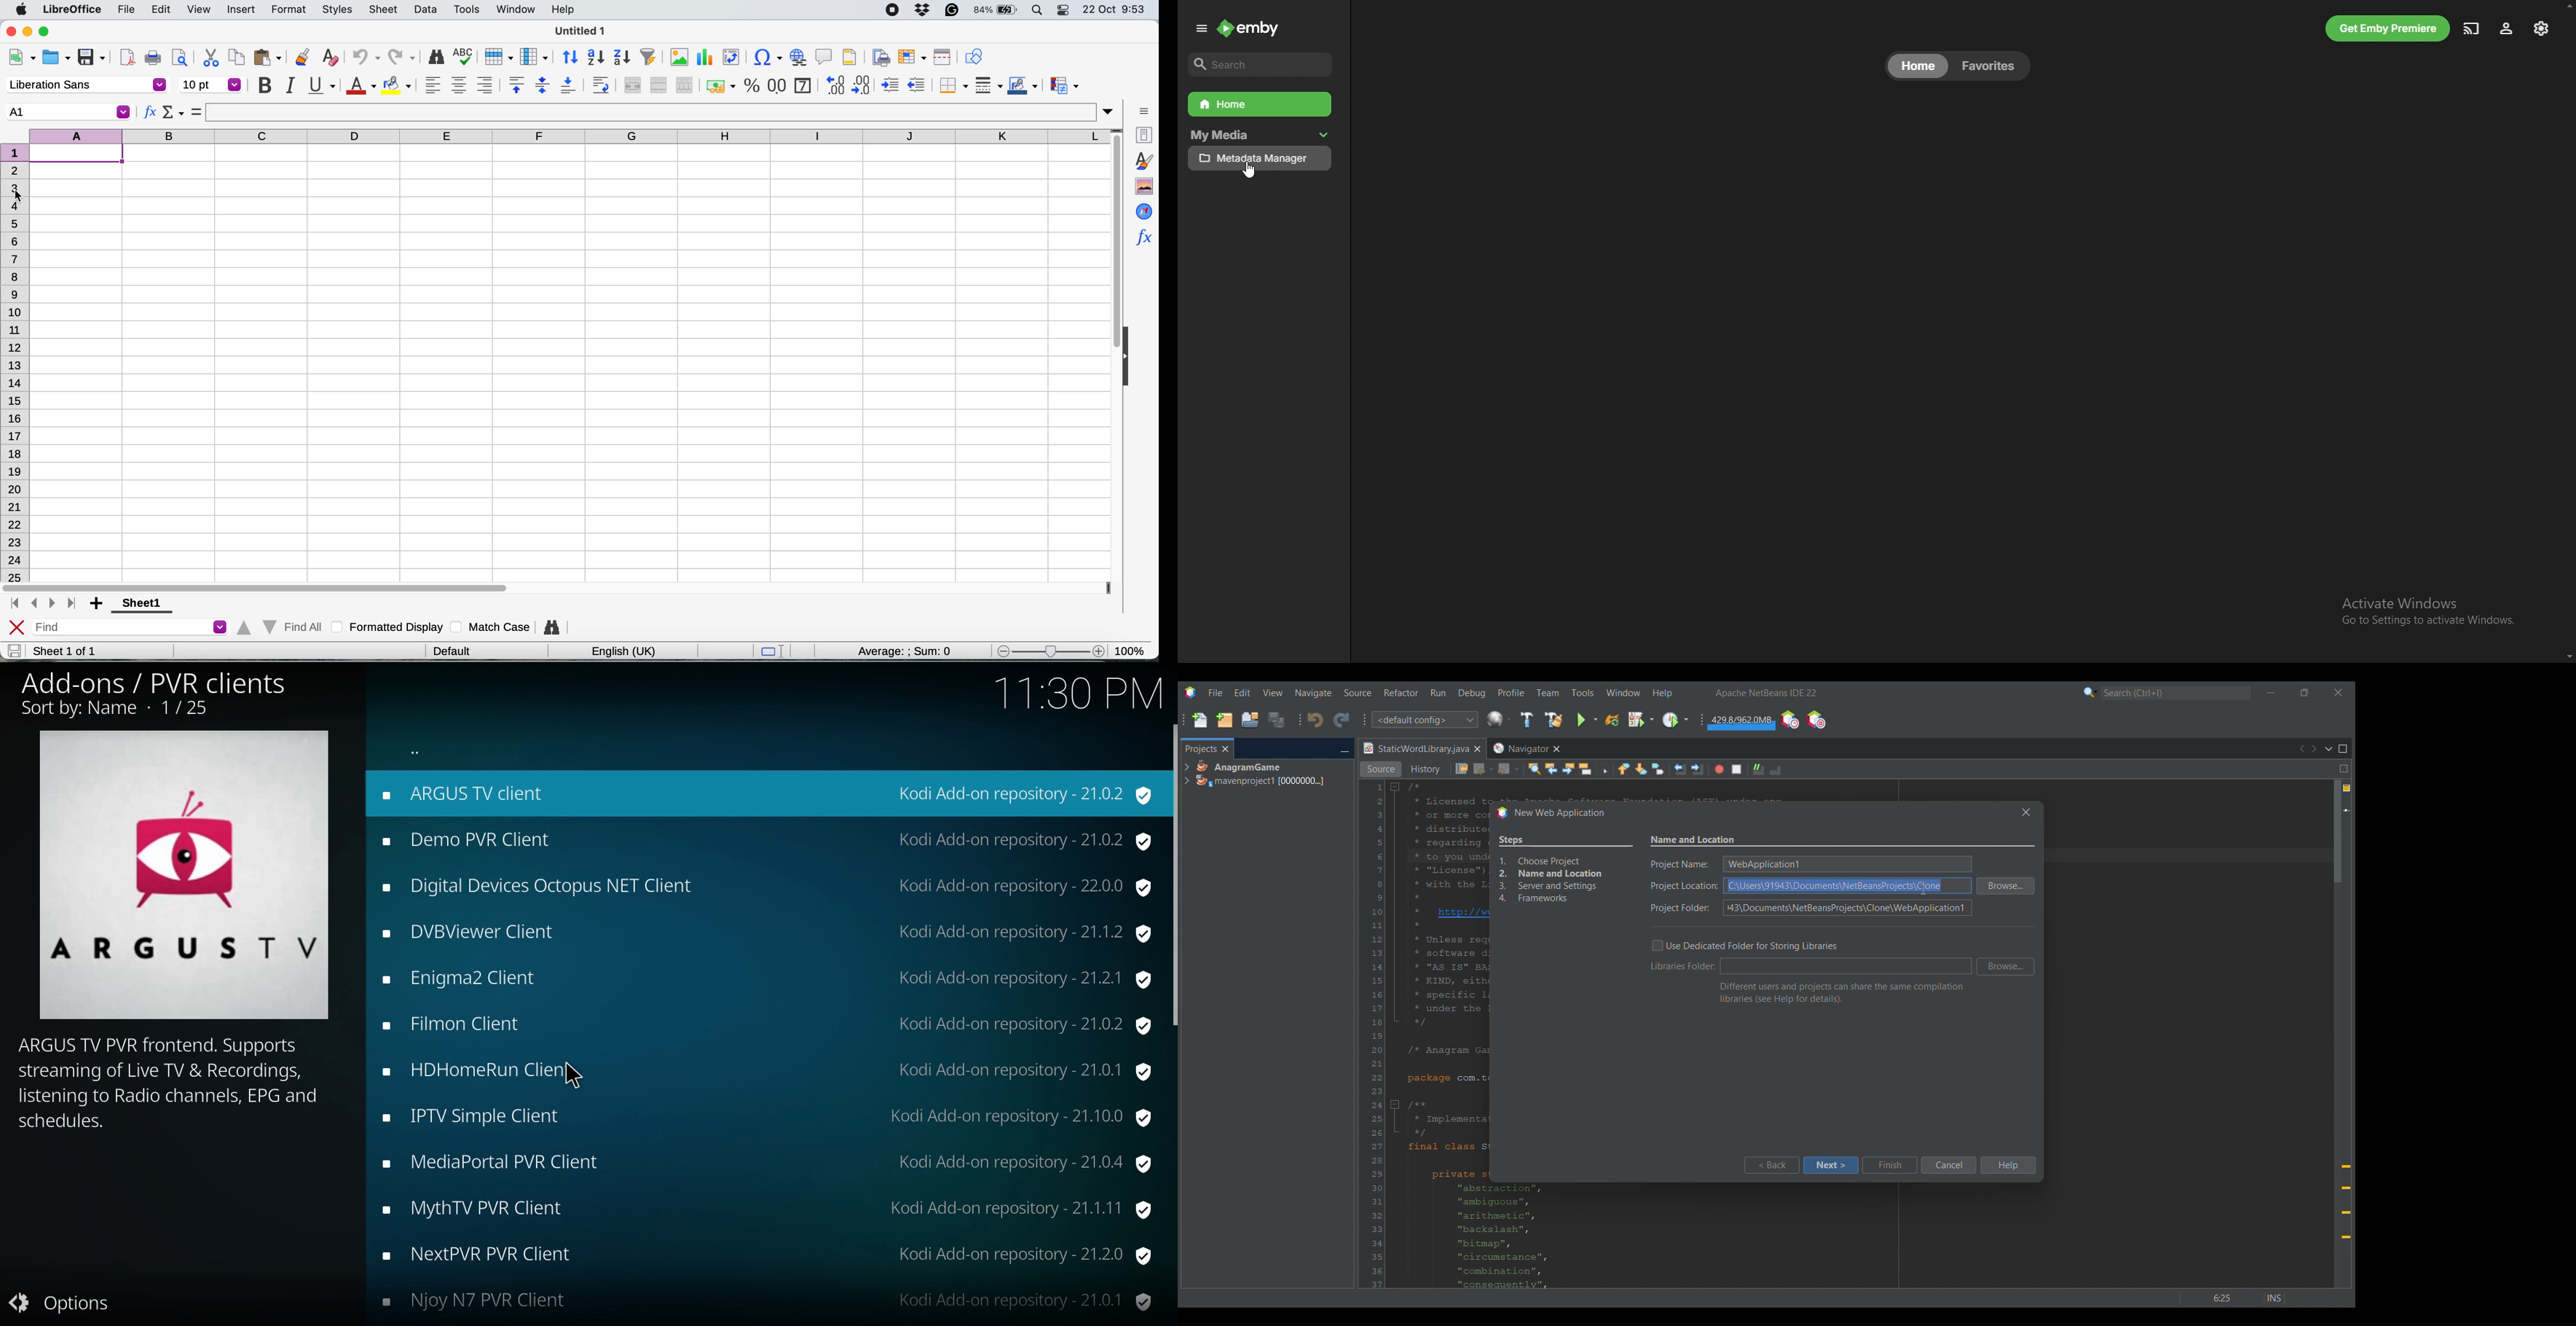 The height and width of the screenshot is (1344, 2576). What do you see at coordinates (988, 85) in the screenshot?
I see `border styles` at bounding box center [988, 85].